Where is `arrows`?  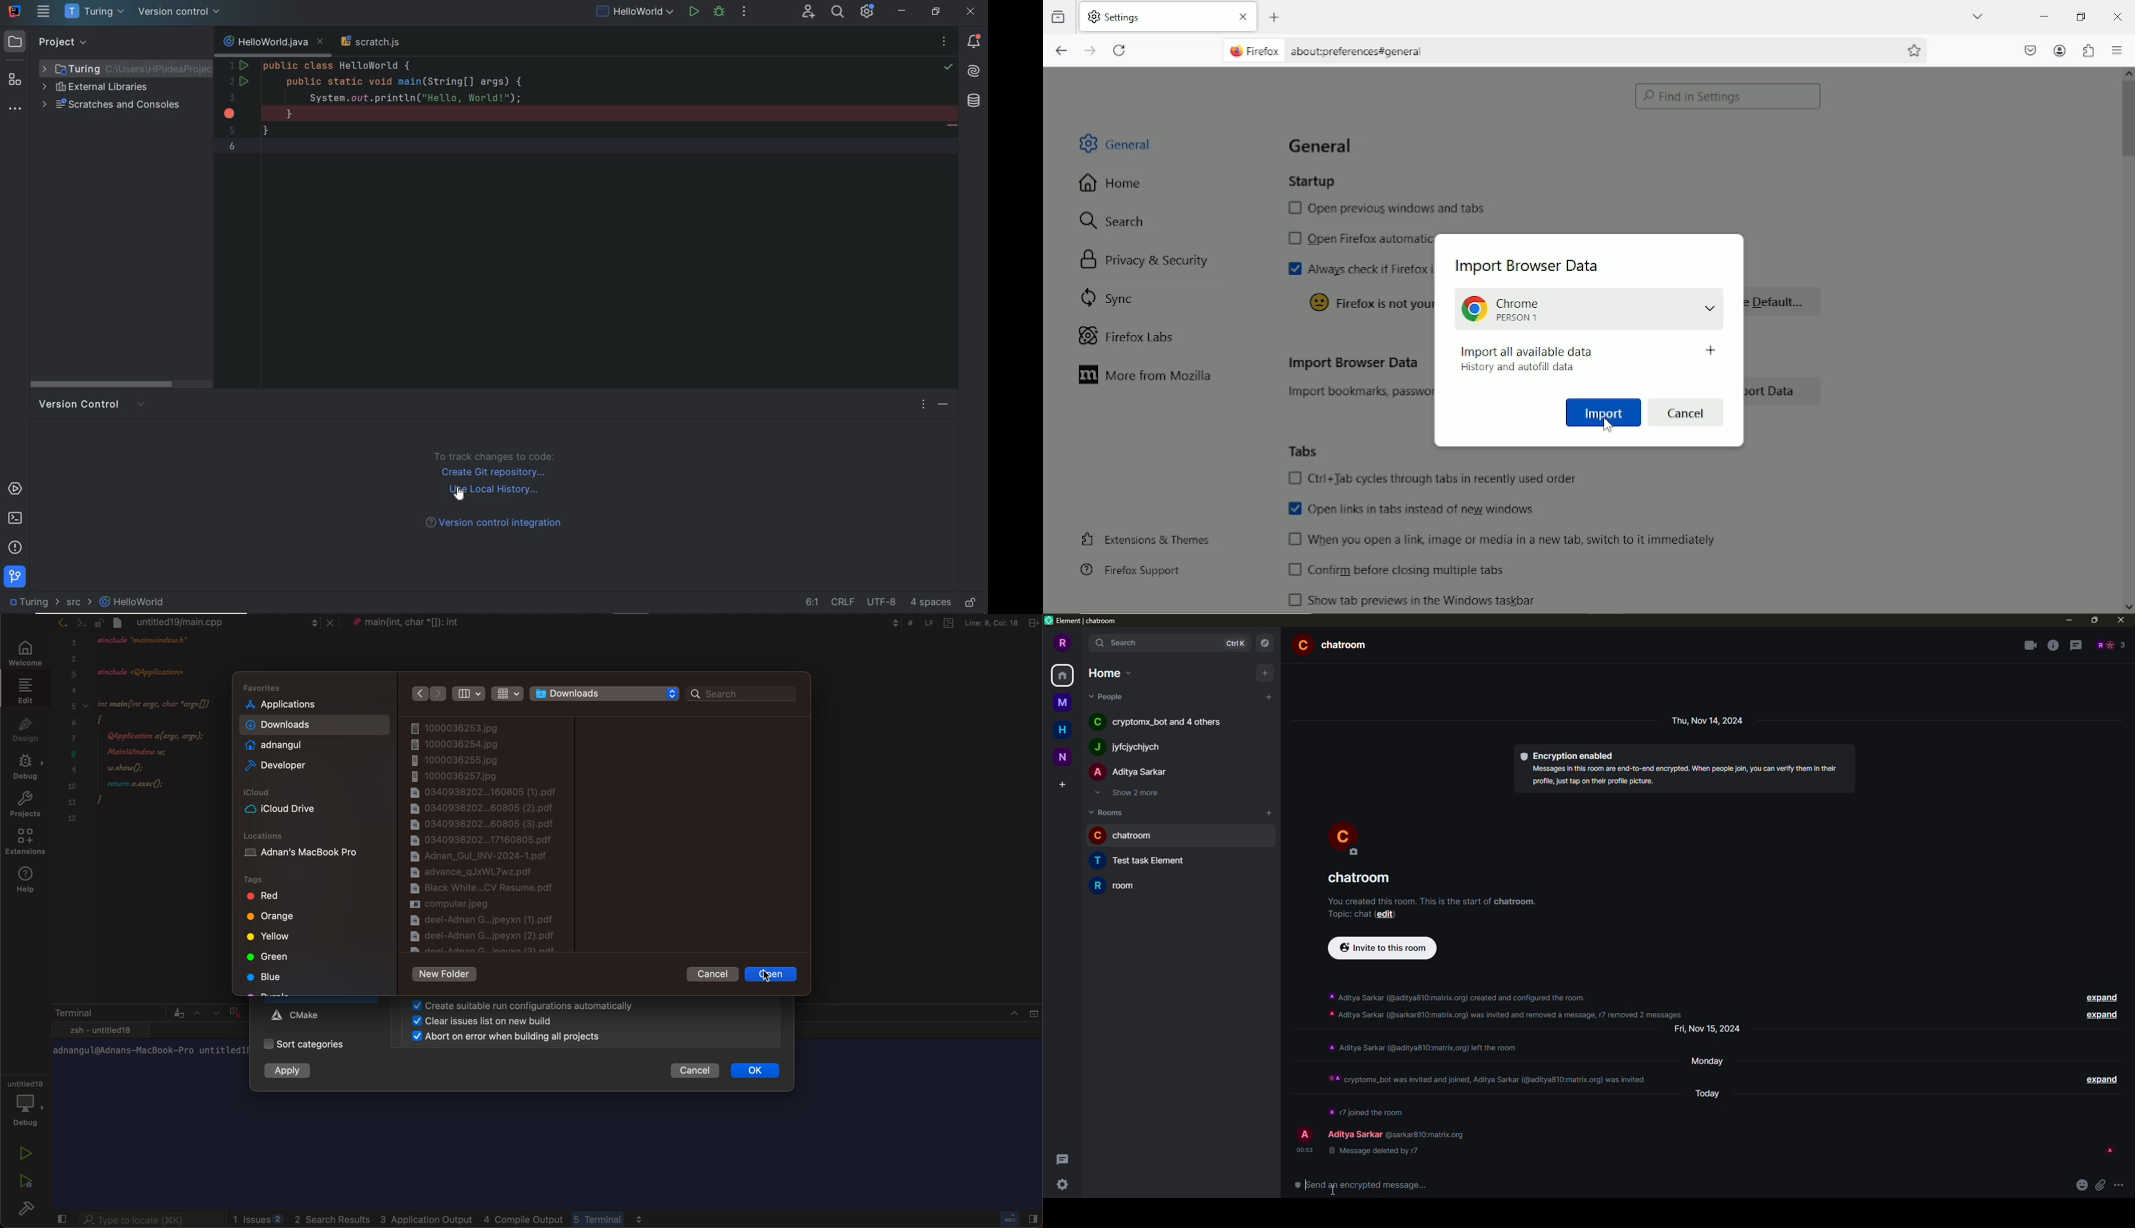
arrows is located at coordinates (67, 624).